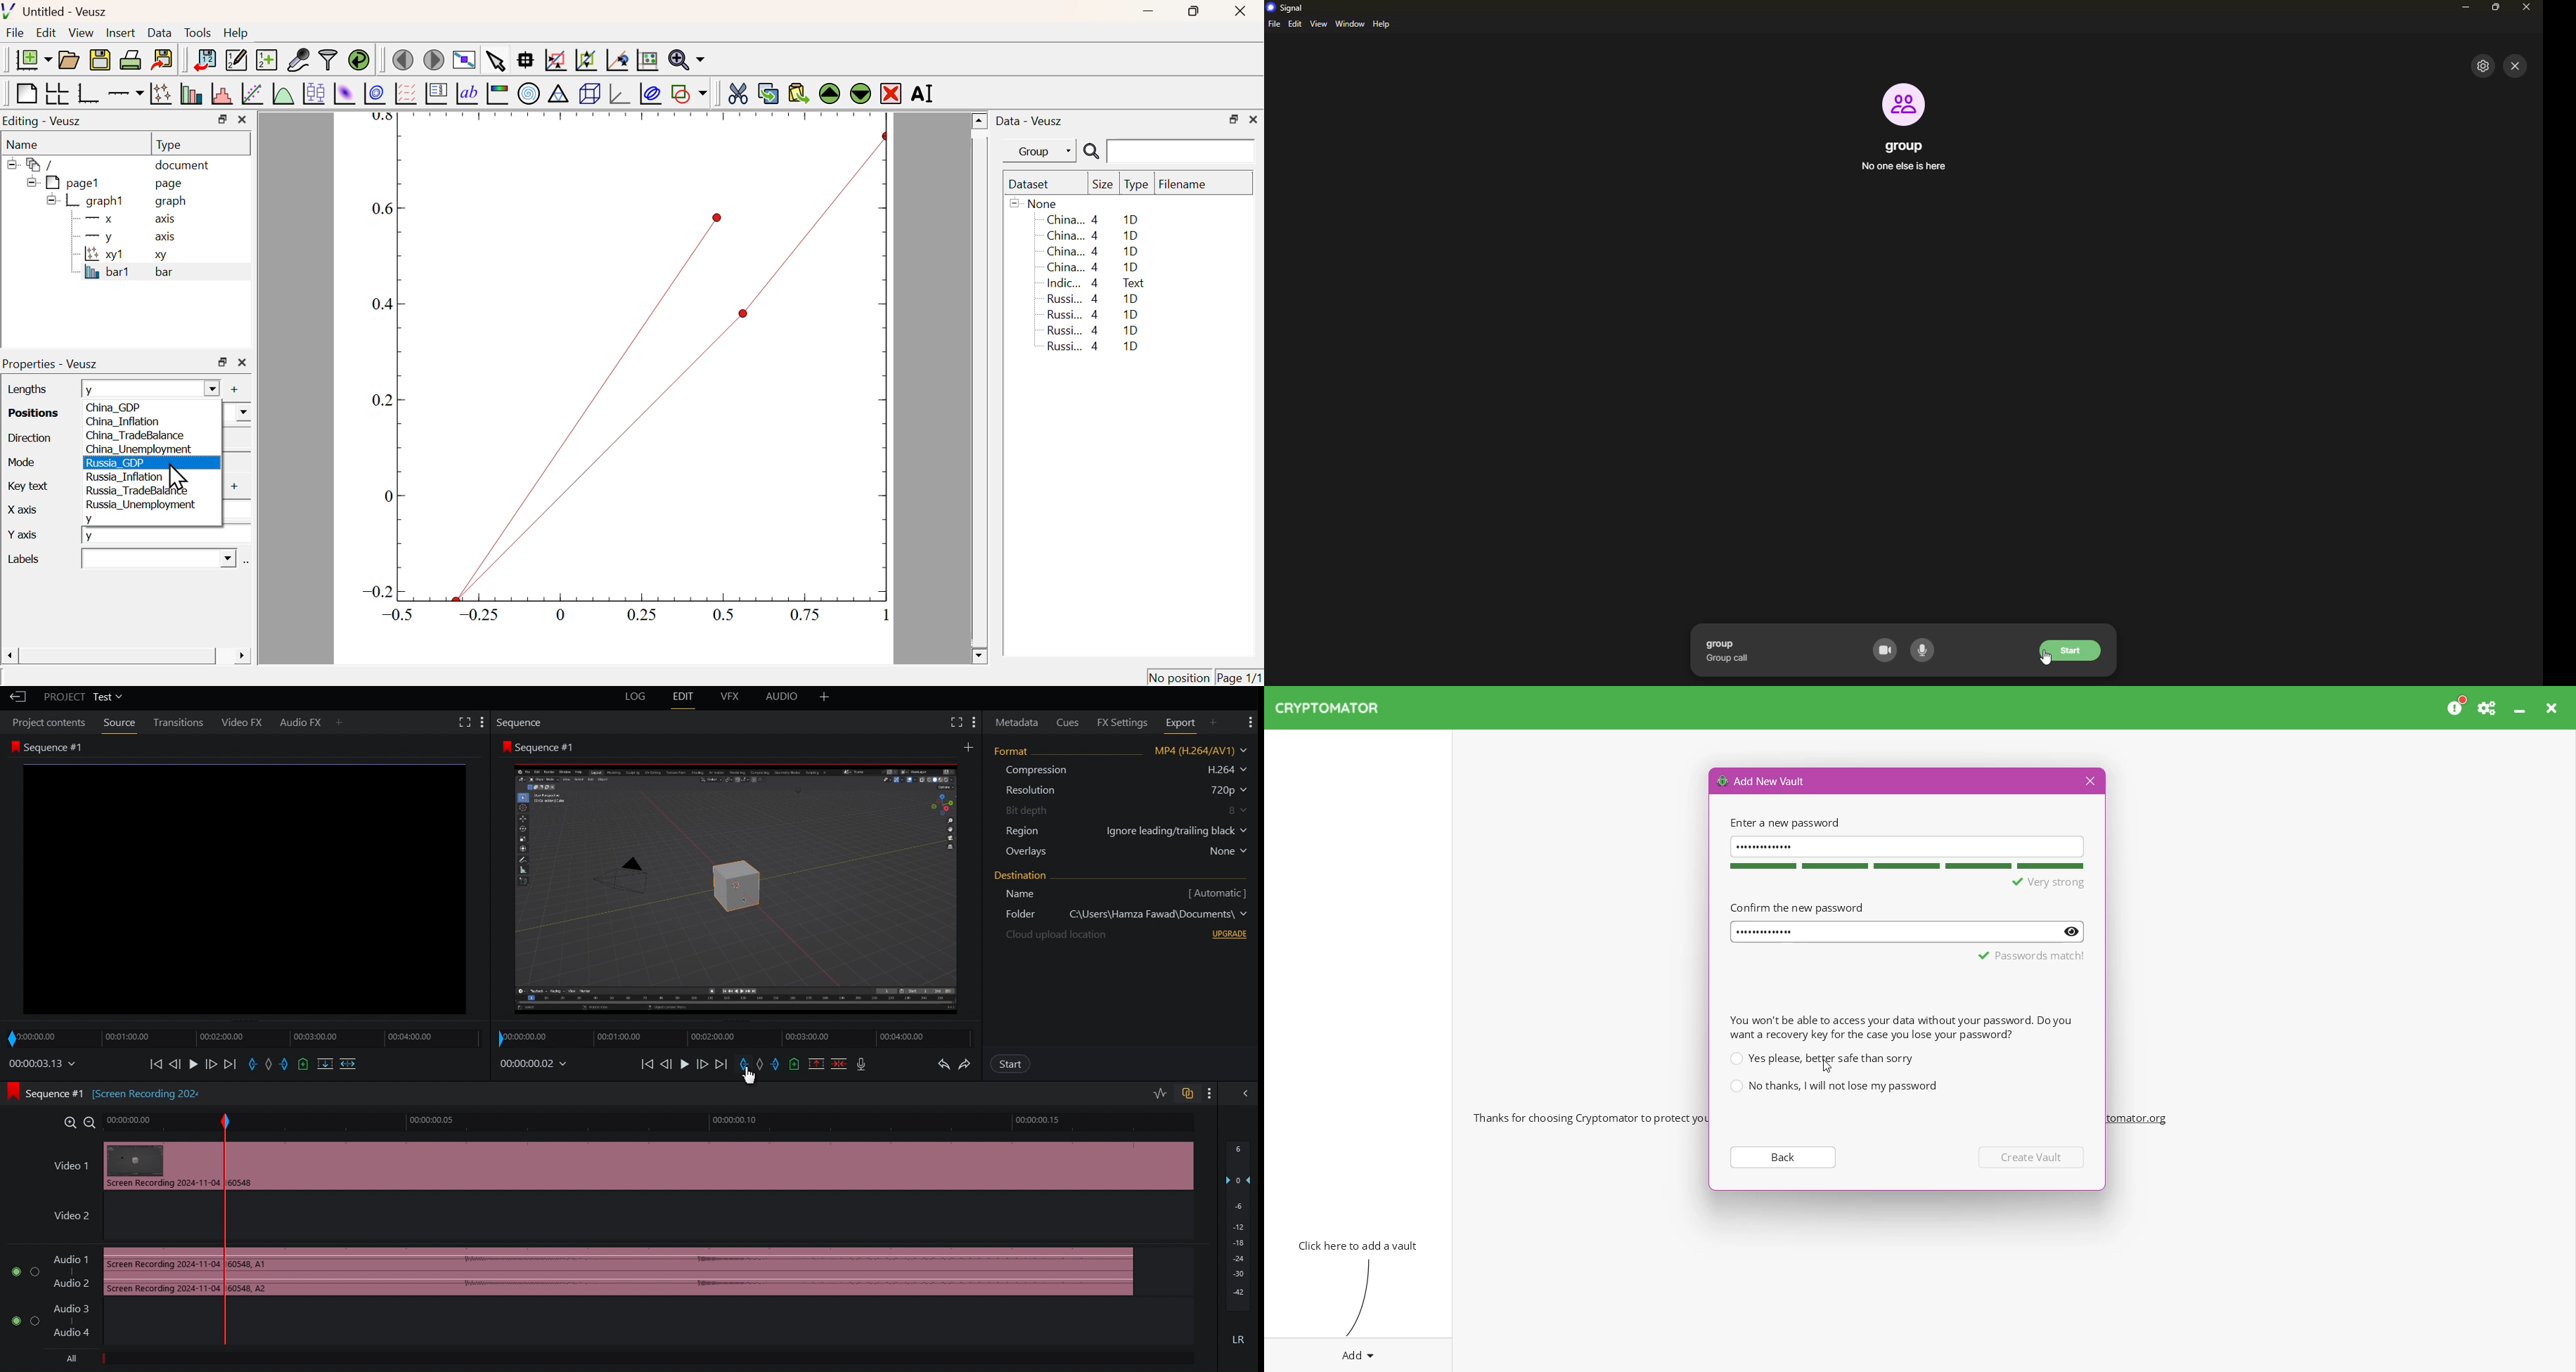 The width and height of the screenshot is (2576, 1372). I want to click on Capture Remote Data, so click(299, 59).